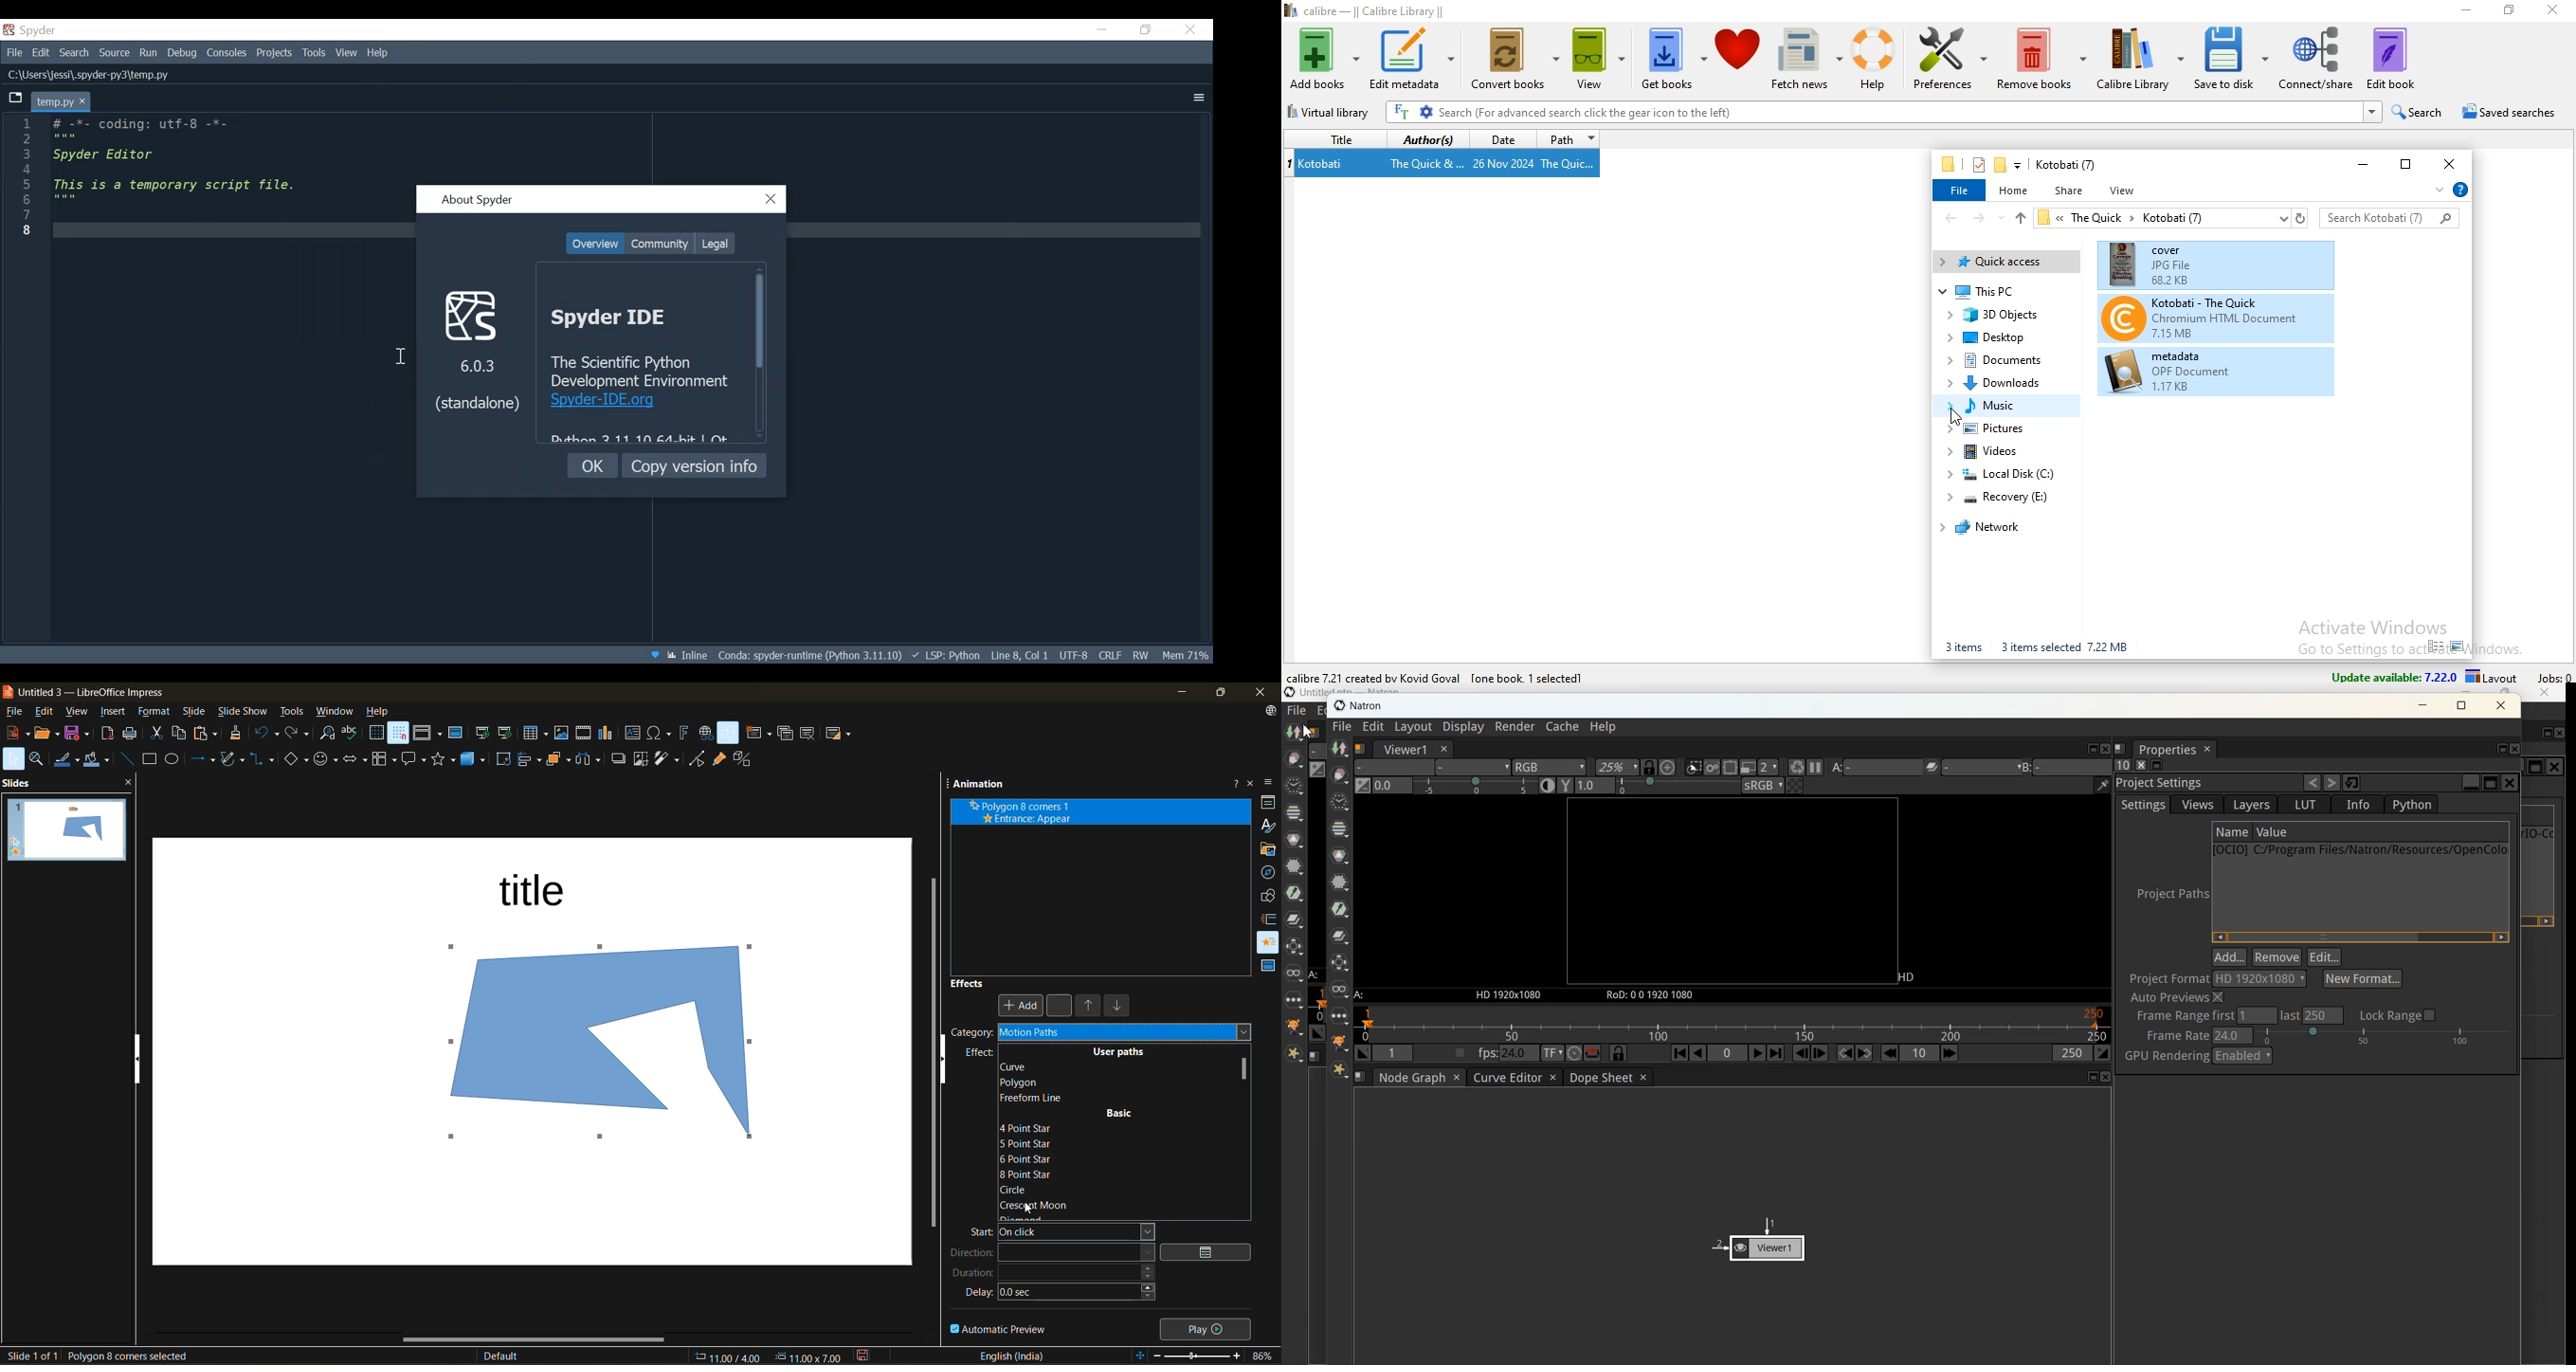  I want to click on close, so click(2452, 161).